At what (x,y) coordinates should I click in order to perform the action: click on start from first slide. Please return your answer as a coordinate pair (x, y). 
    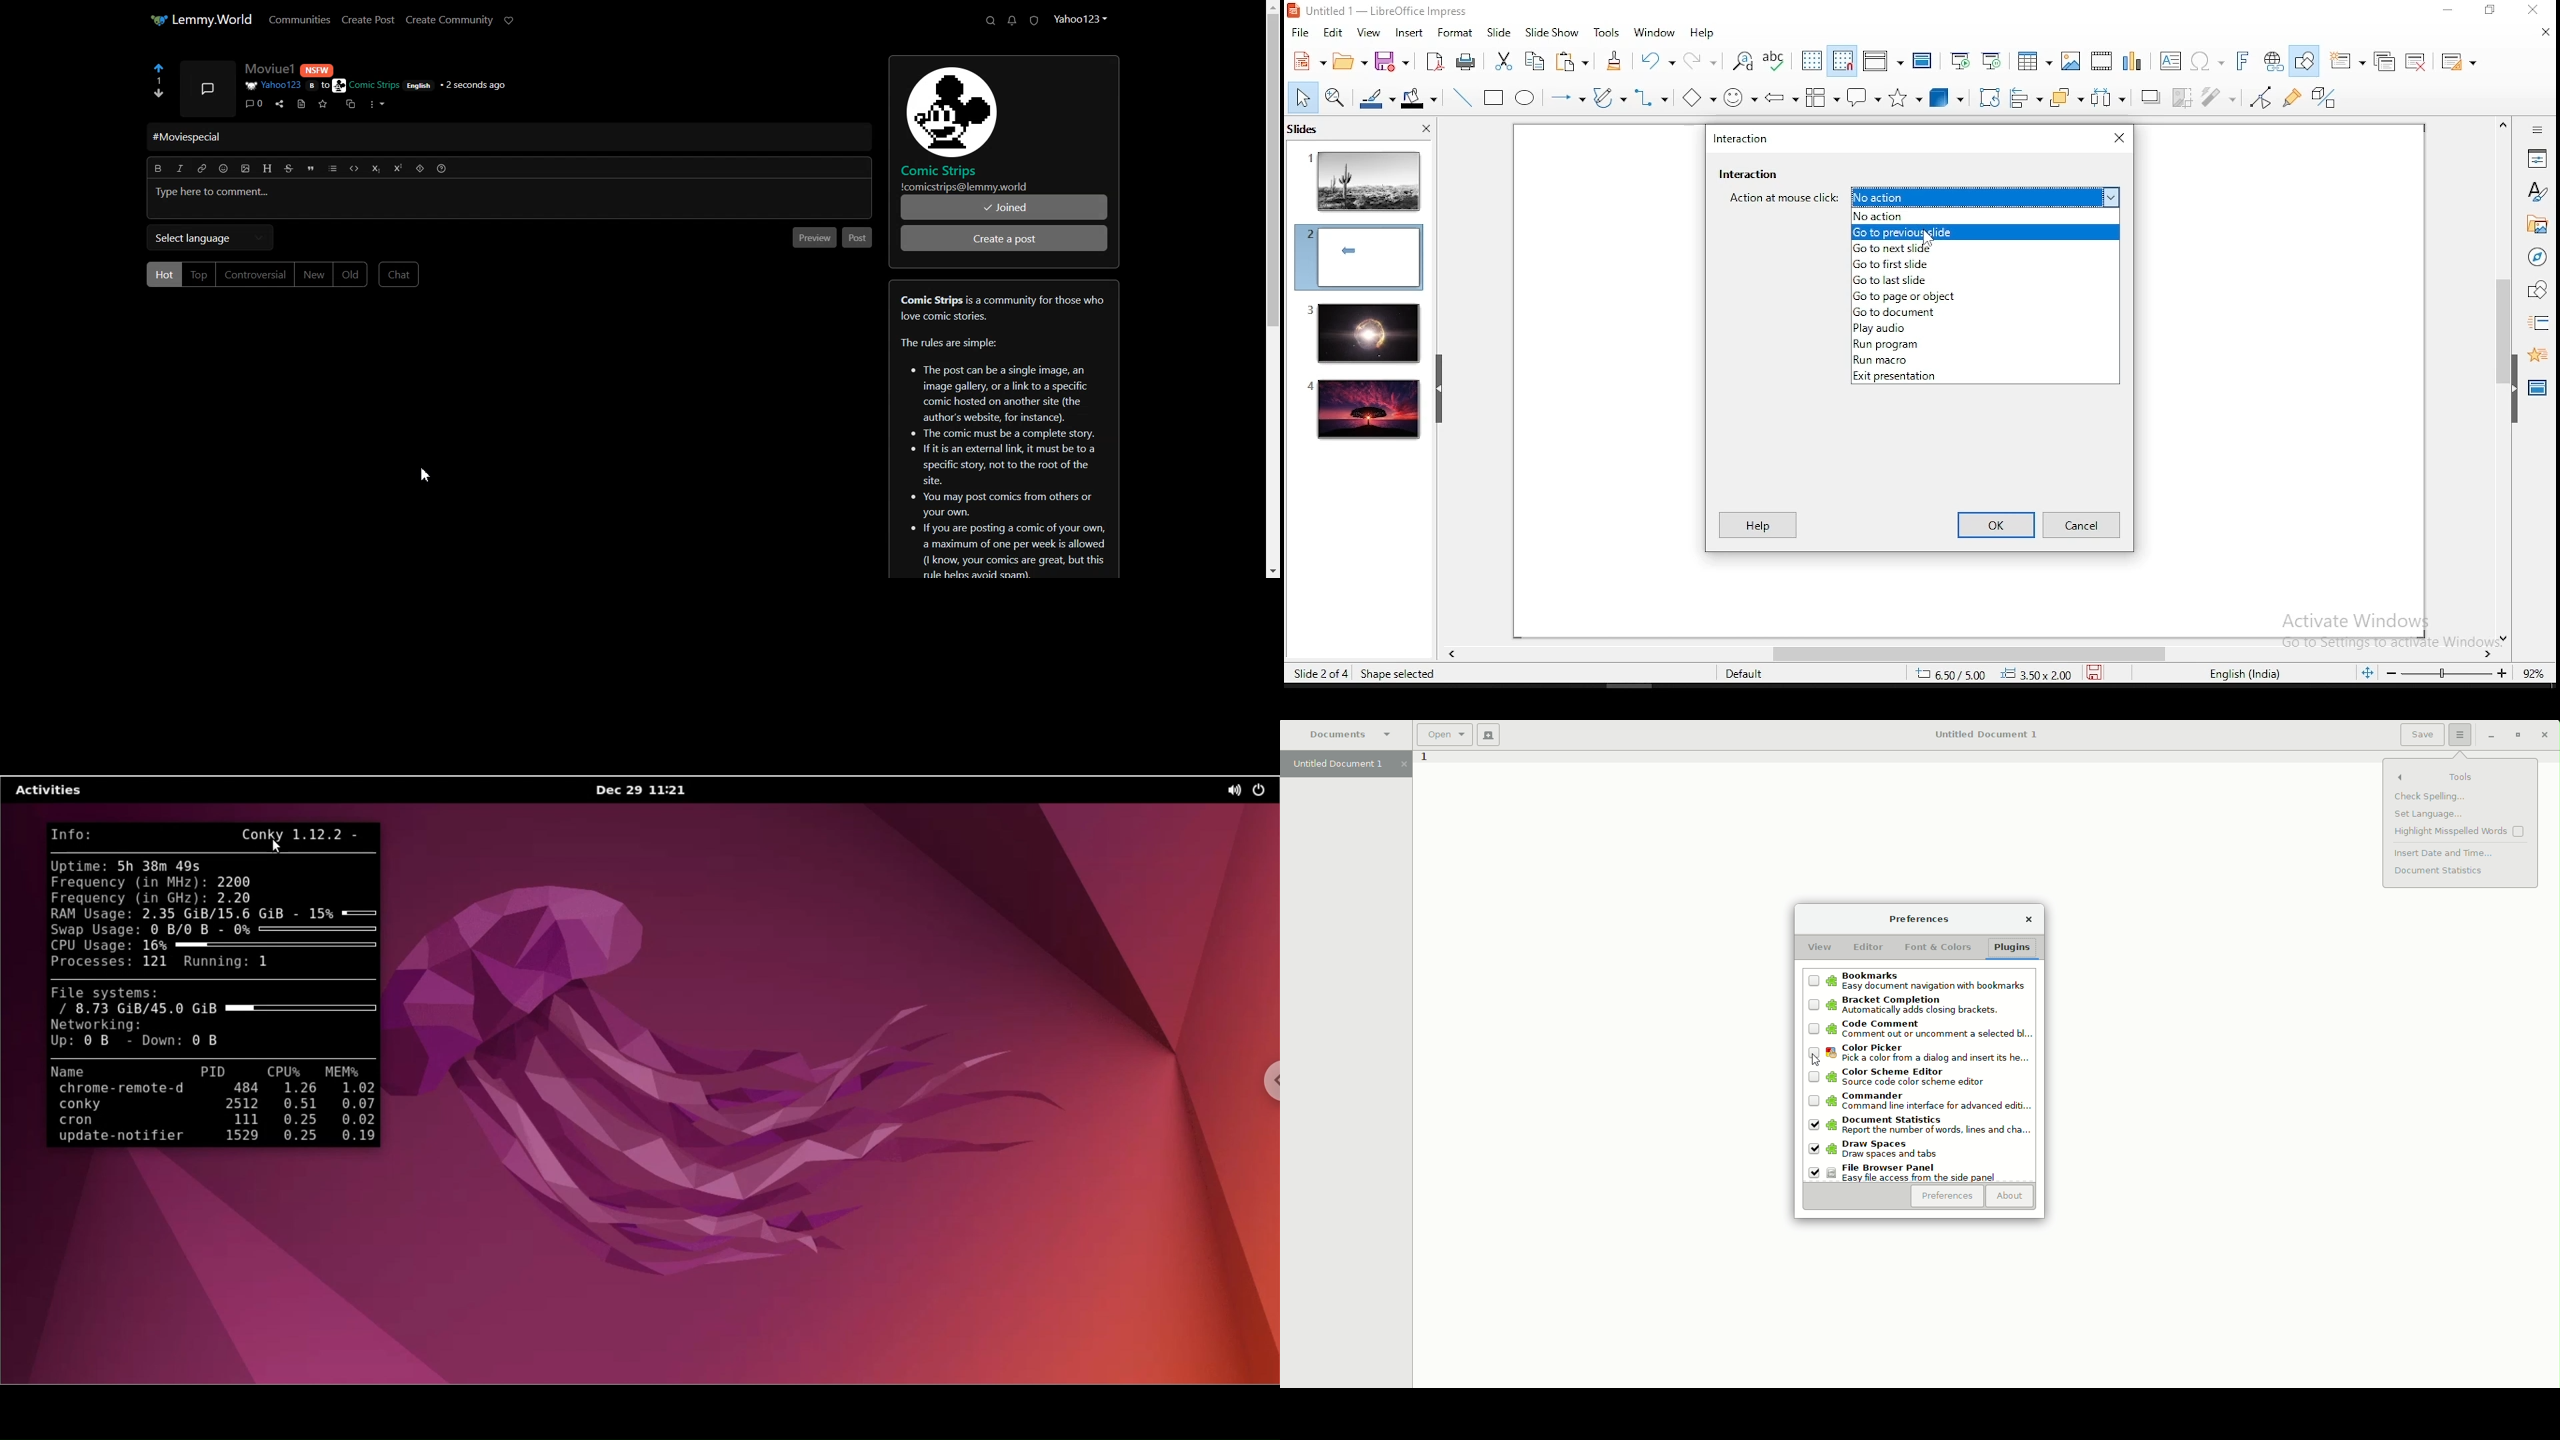
    Looking at the image, I should click on (1960, 61).